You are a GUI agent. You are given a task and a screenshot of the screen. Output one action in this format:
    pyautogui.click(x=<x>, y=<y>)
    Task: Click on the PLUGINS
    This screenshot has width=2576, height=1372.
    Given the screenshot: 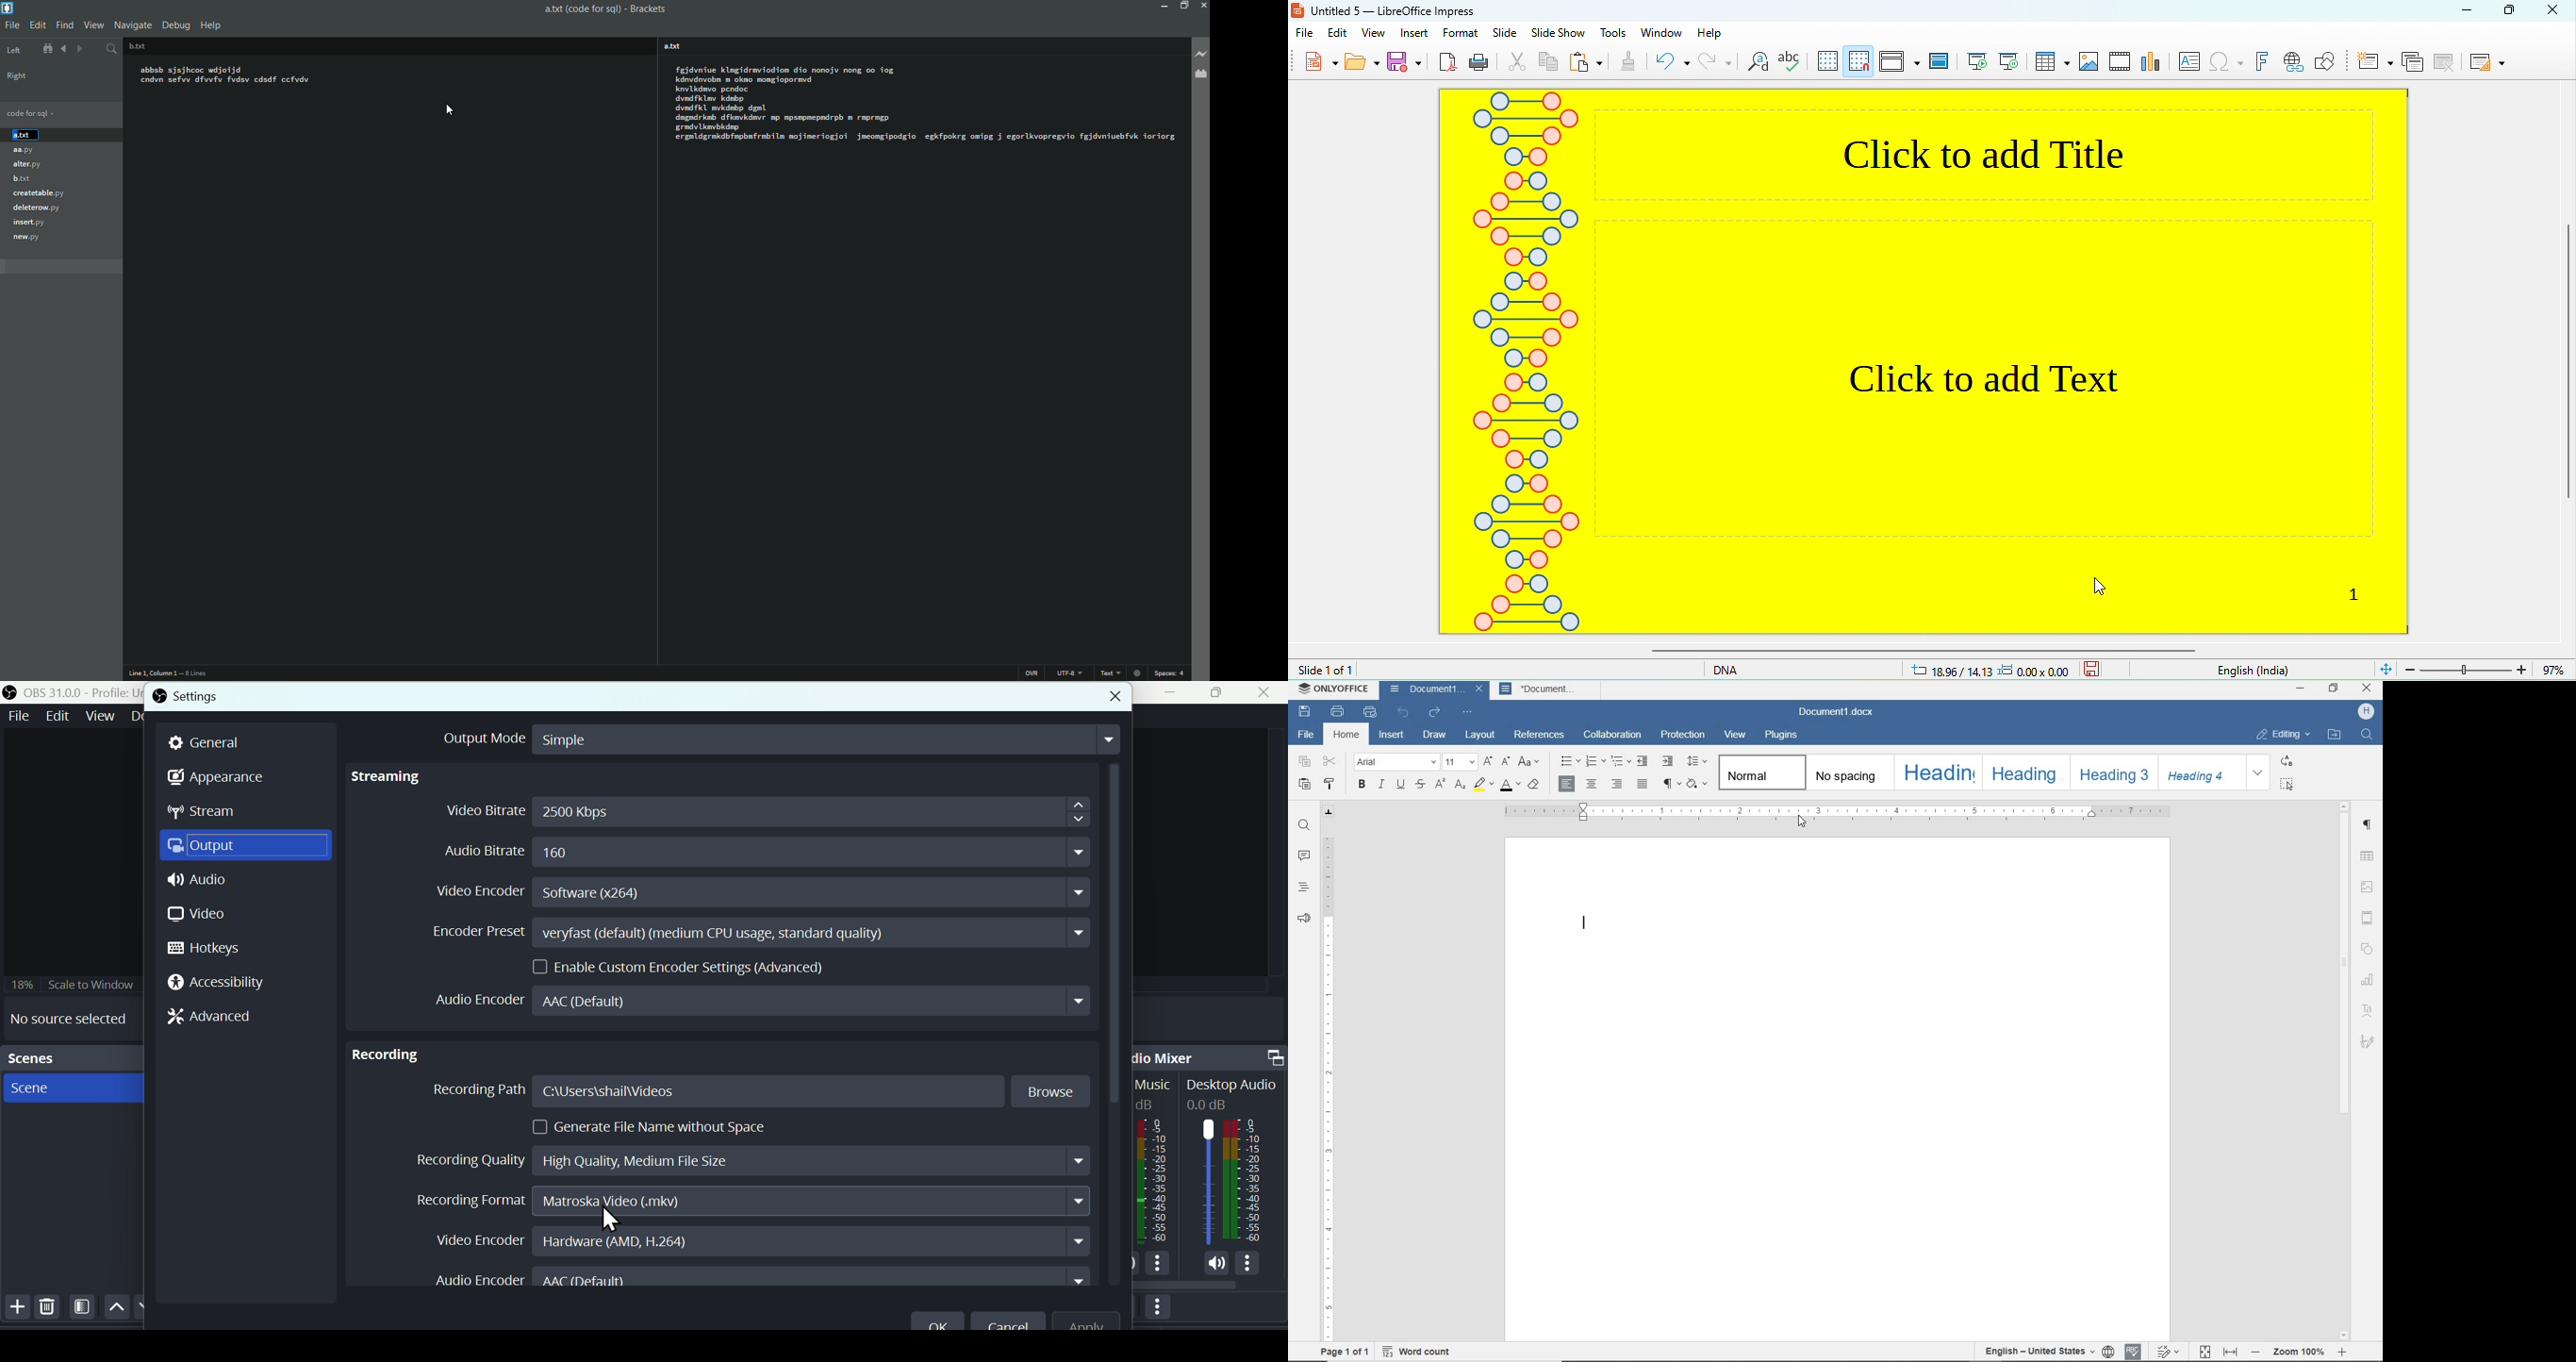 What is the action you would take?
    pyautogui.click(x=1783, y=735)
    